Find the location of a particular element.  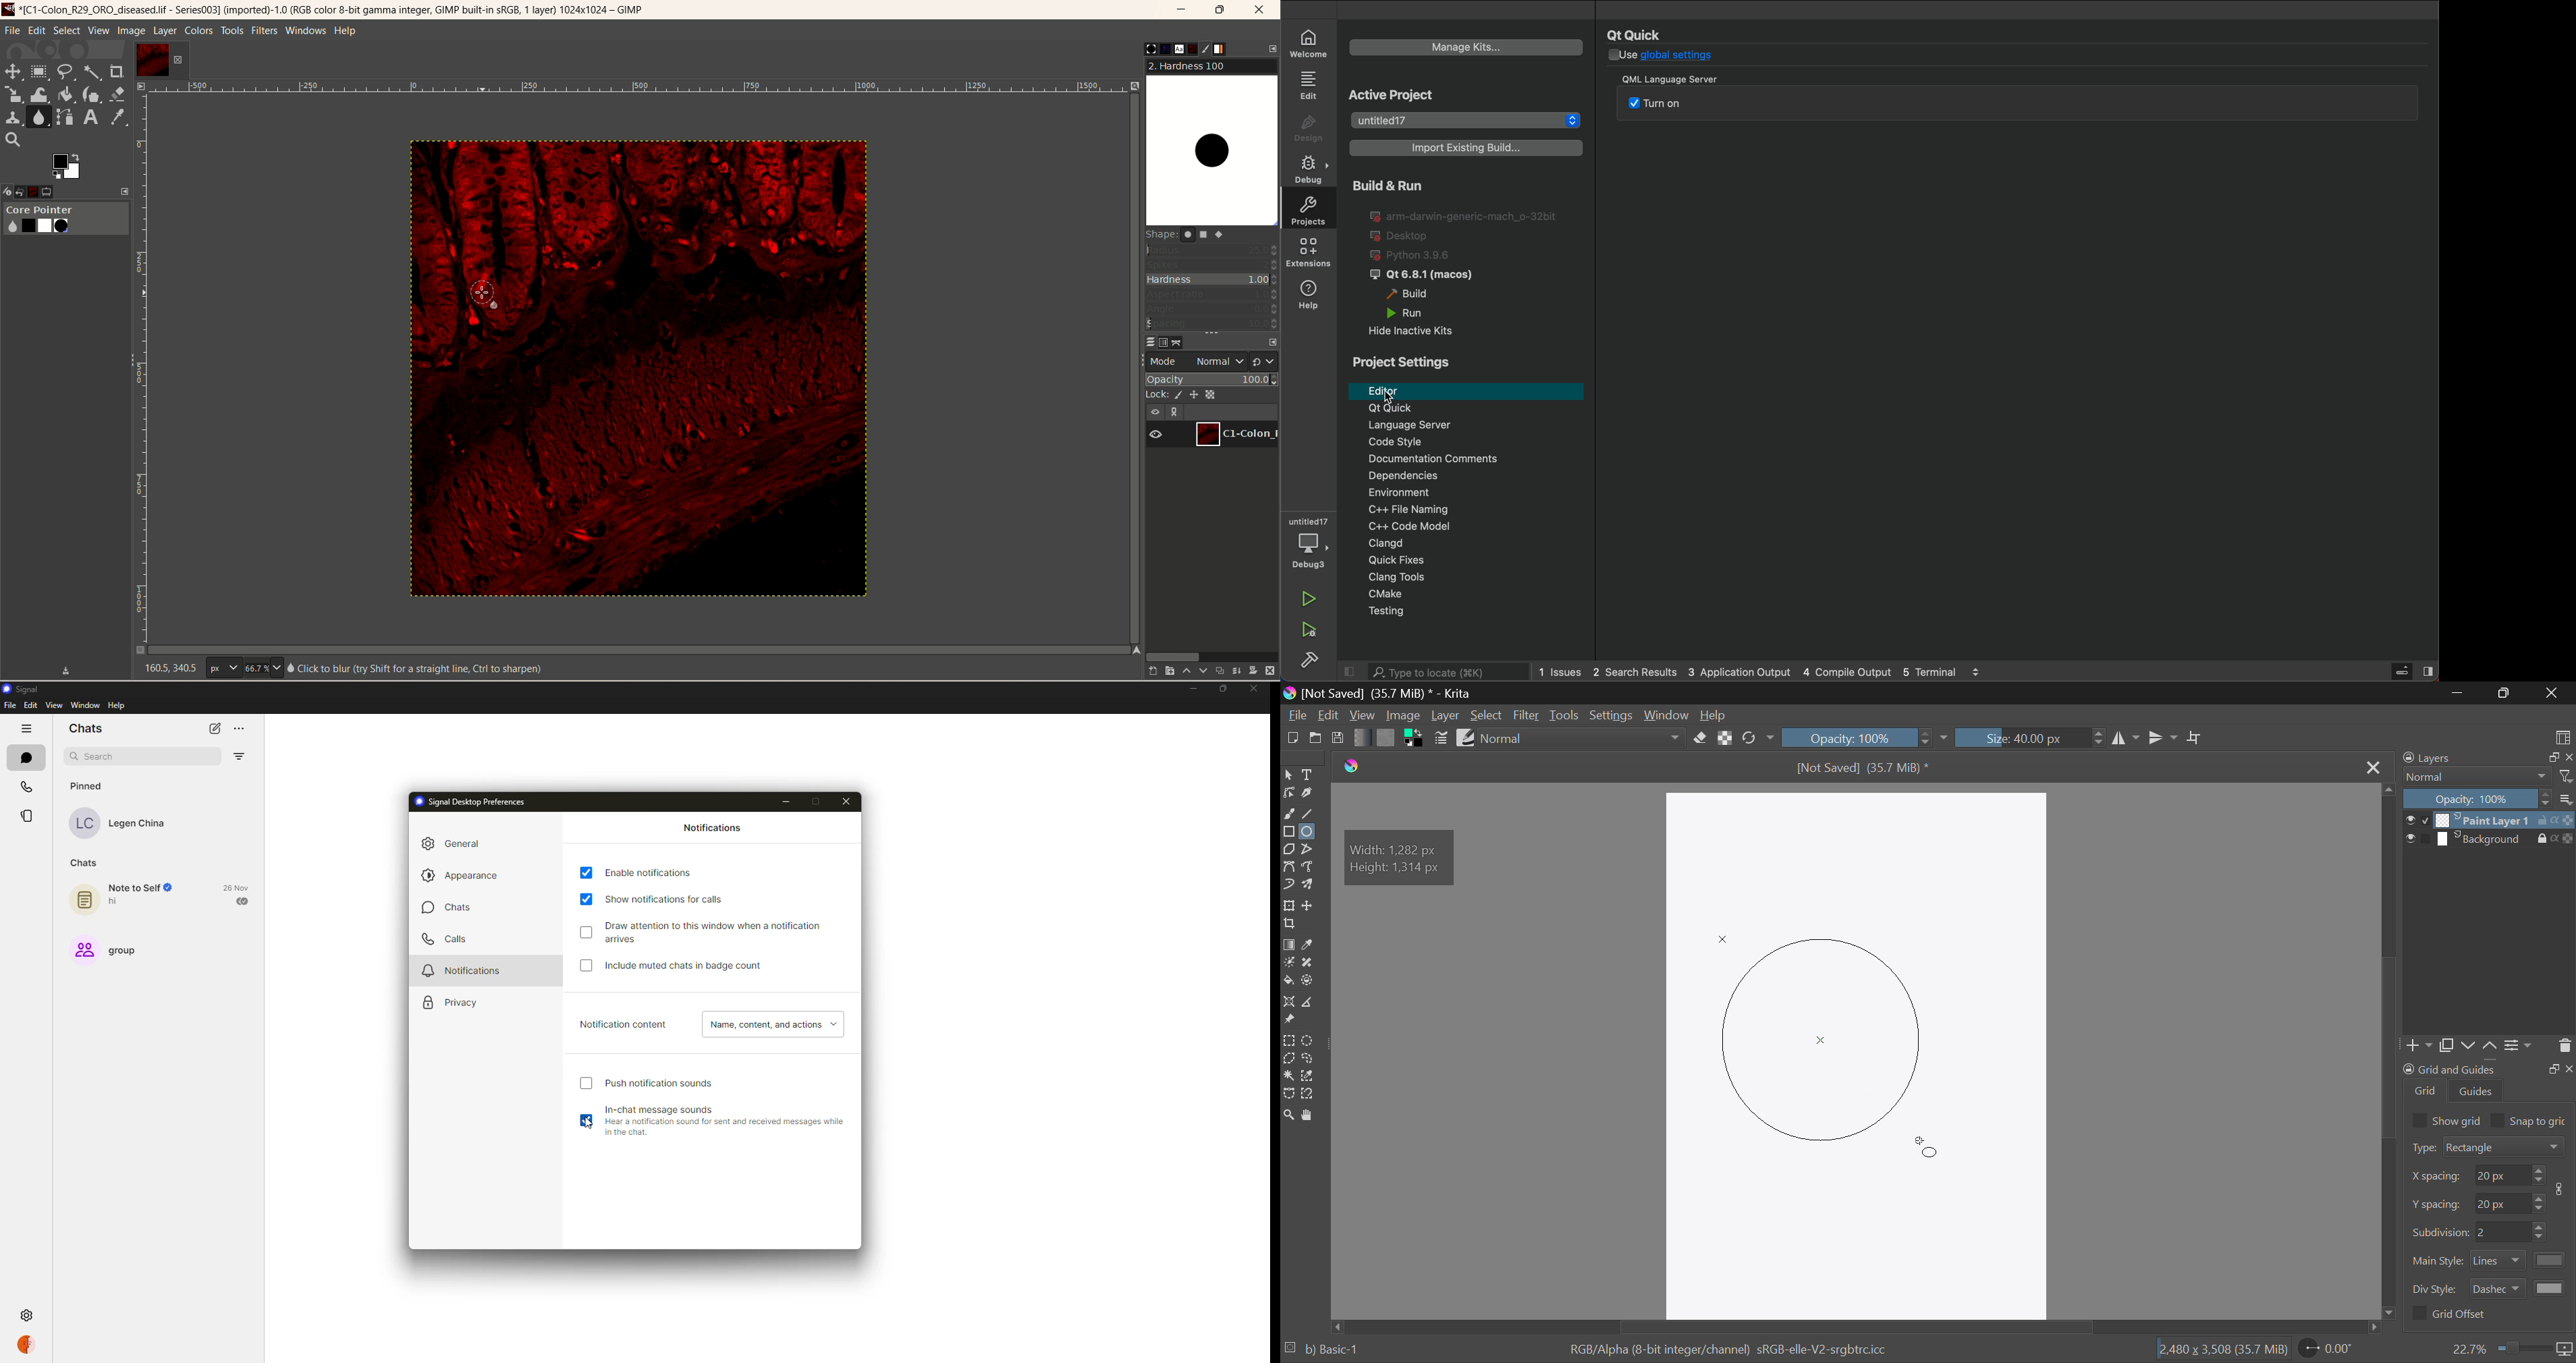

qt6.8.1 macos is located at coordinates (1420, 274).